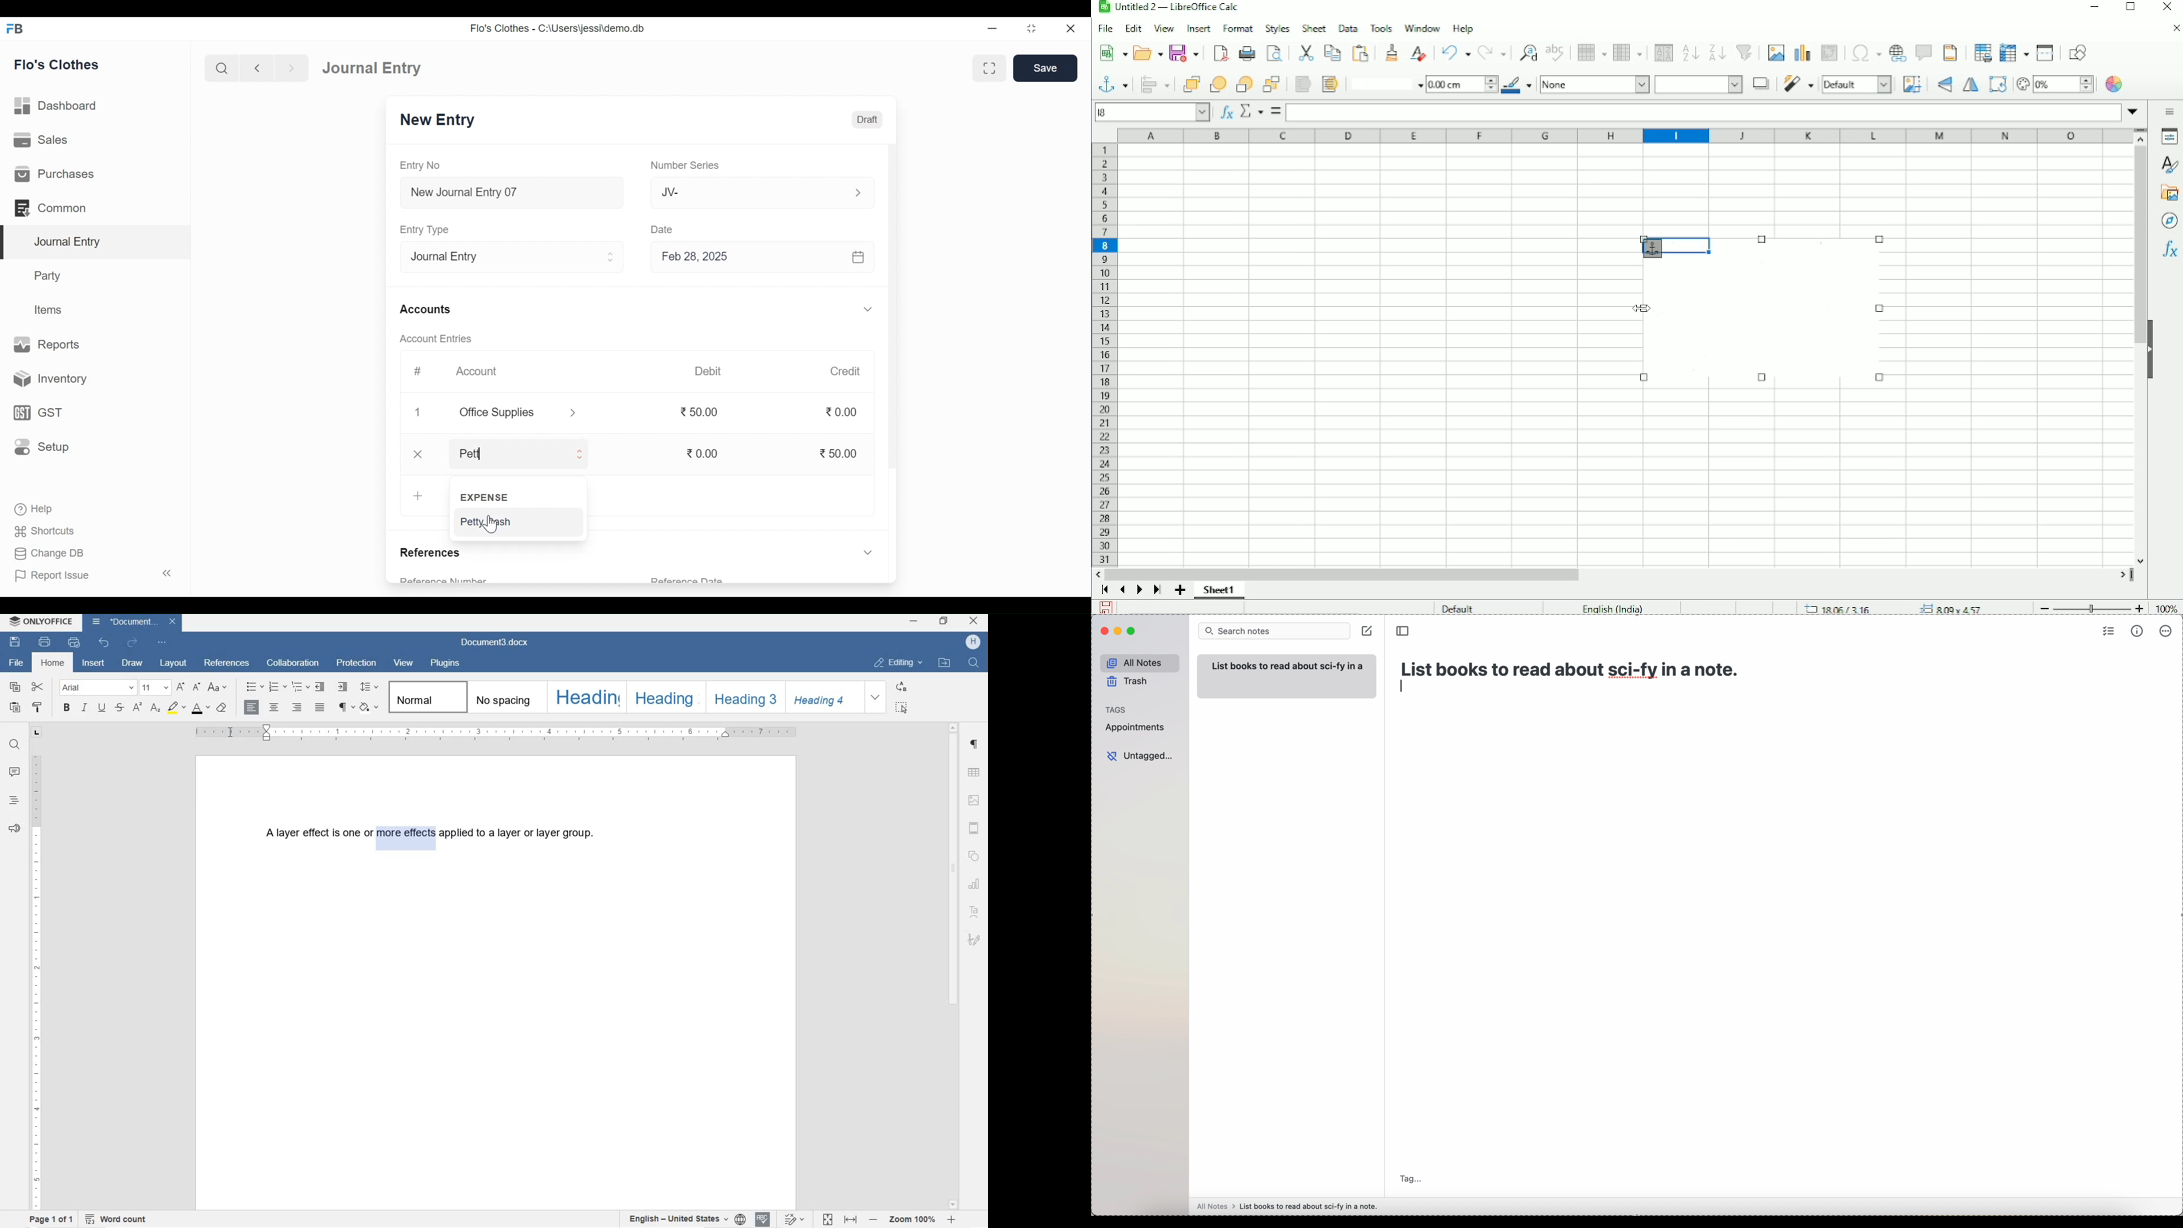 The image size is (2184, 1232). Describe the element at coordinates (1164, 28) in the screenshot. I see `View` at that location.